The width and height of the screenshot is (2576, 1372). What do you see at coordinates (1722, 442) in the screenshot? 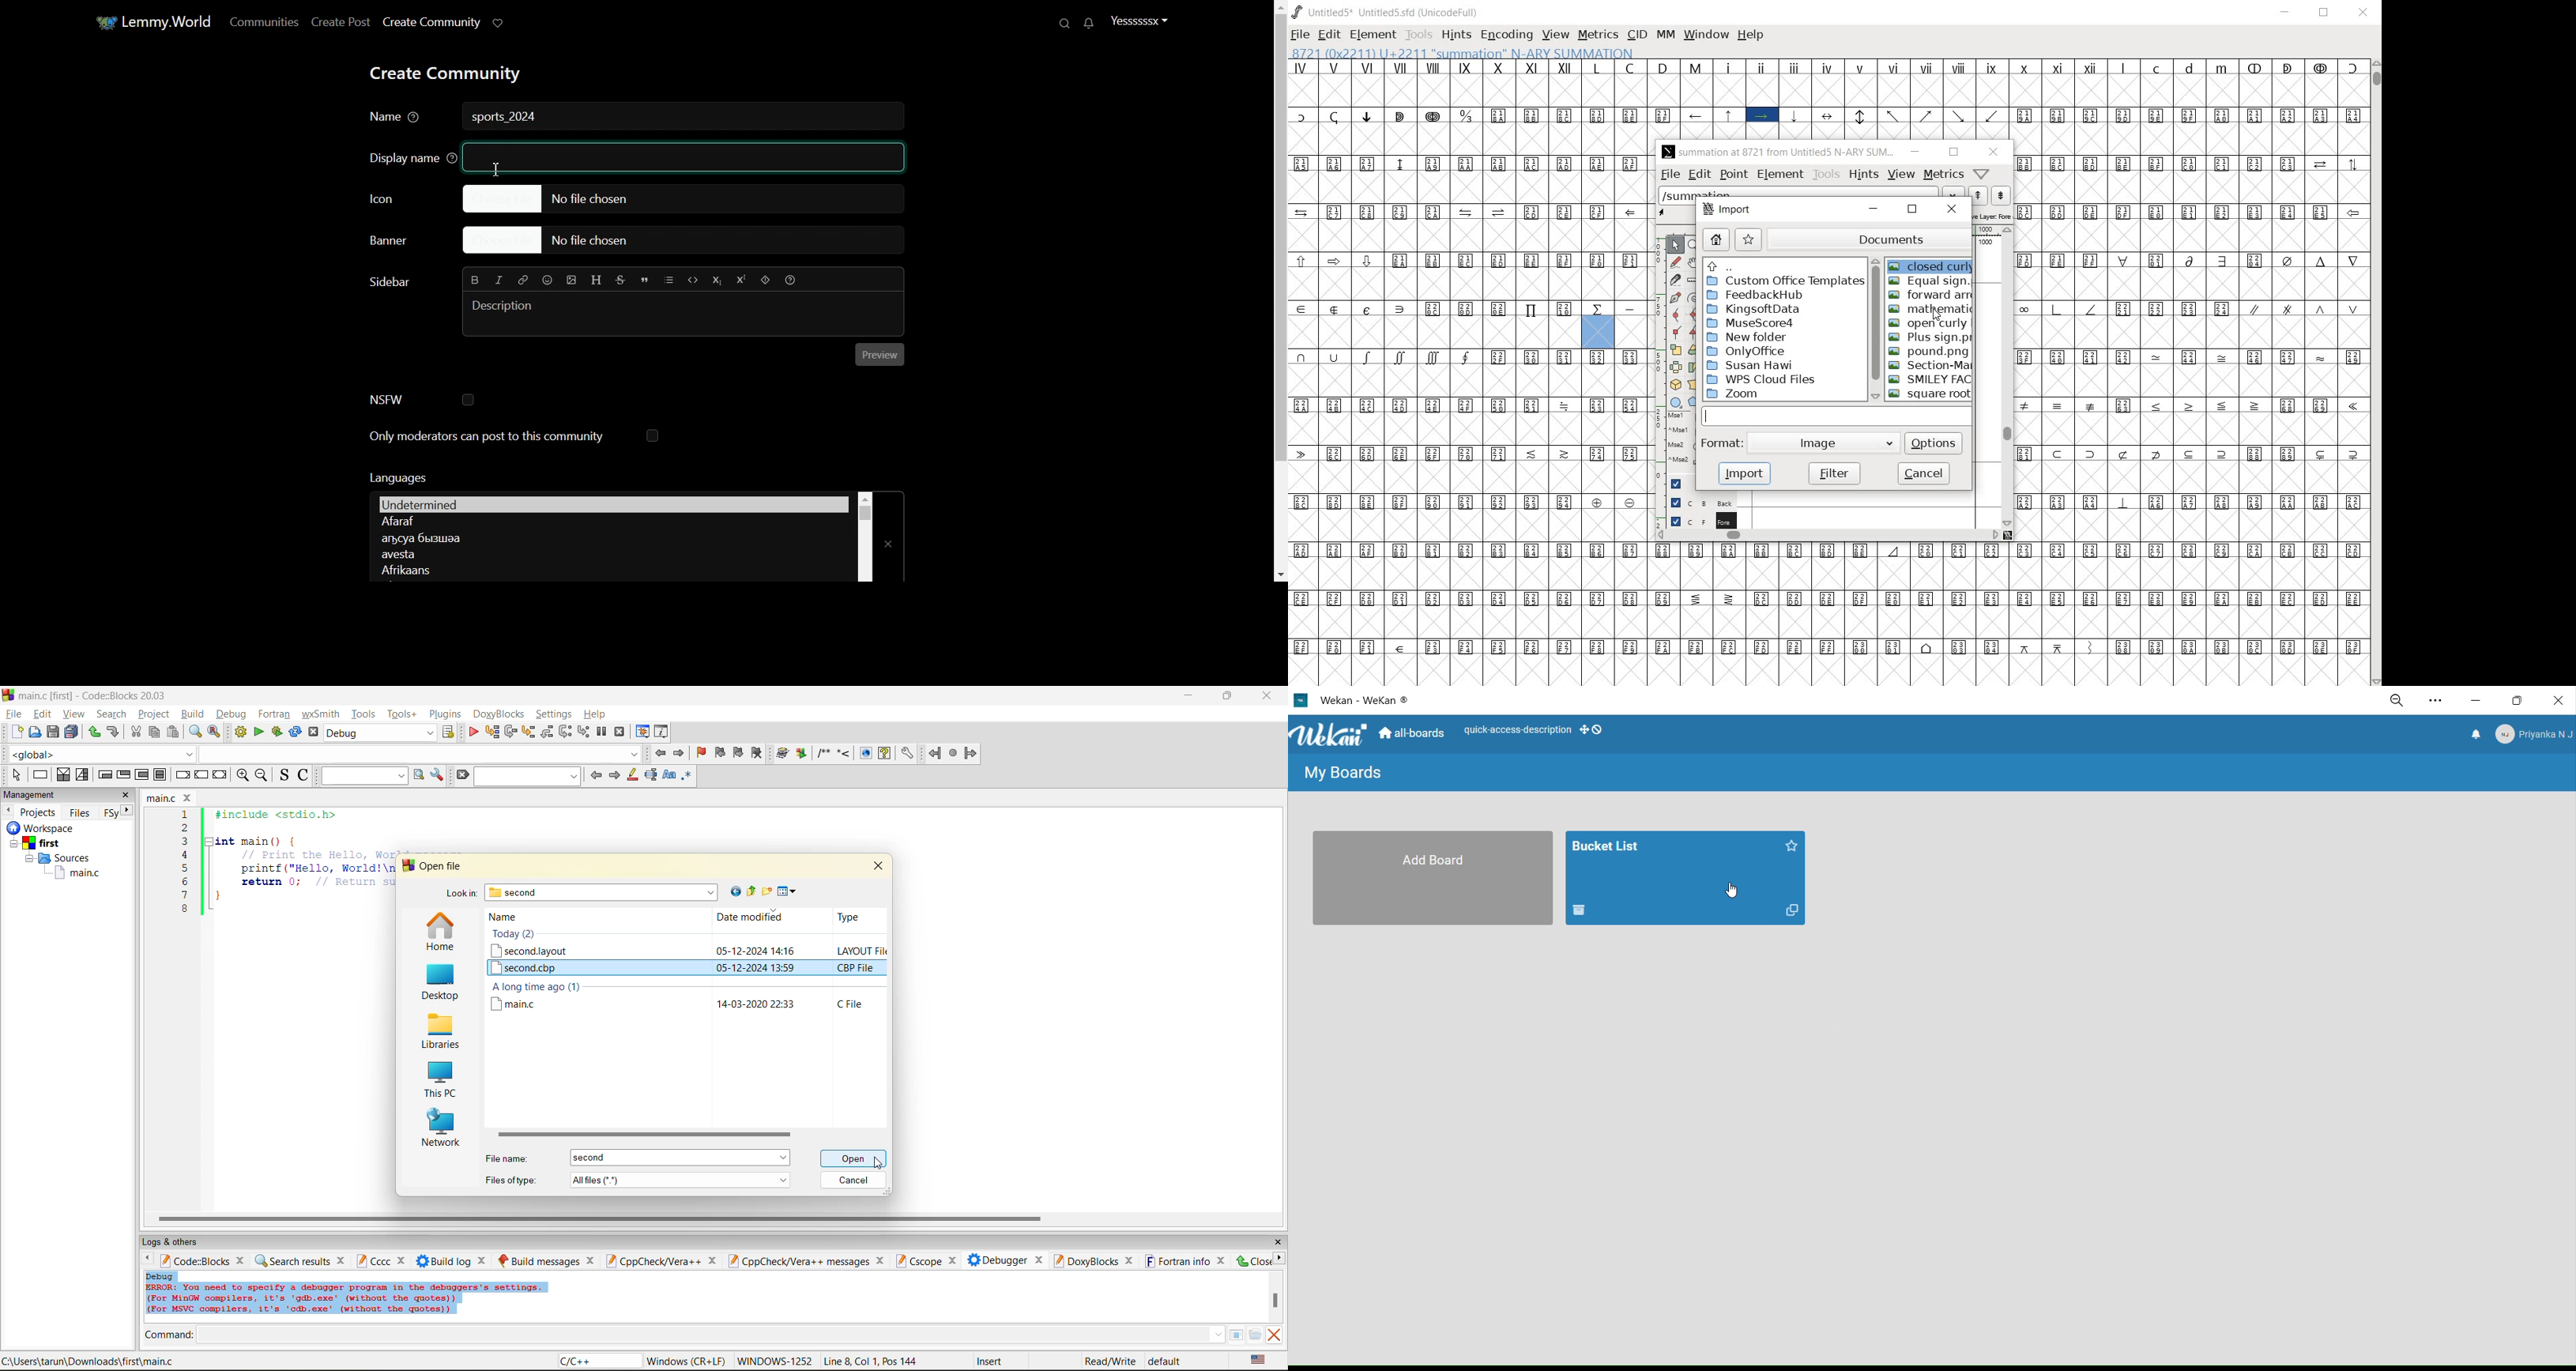
I see `format` at bounding box center [1722, 442].